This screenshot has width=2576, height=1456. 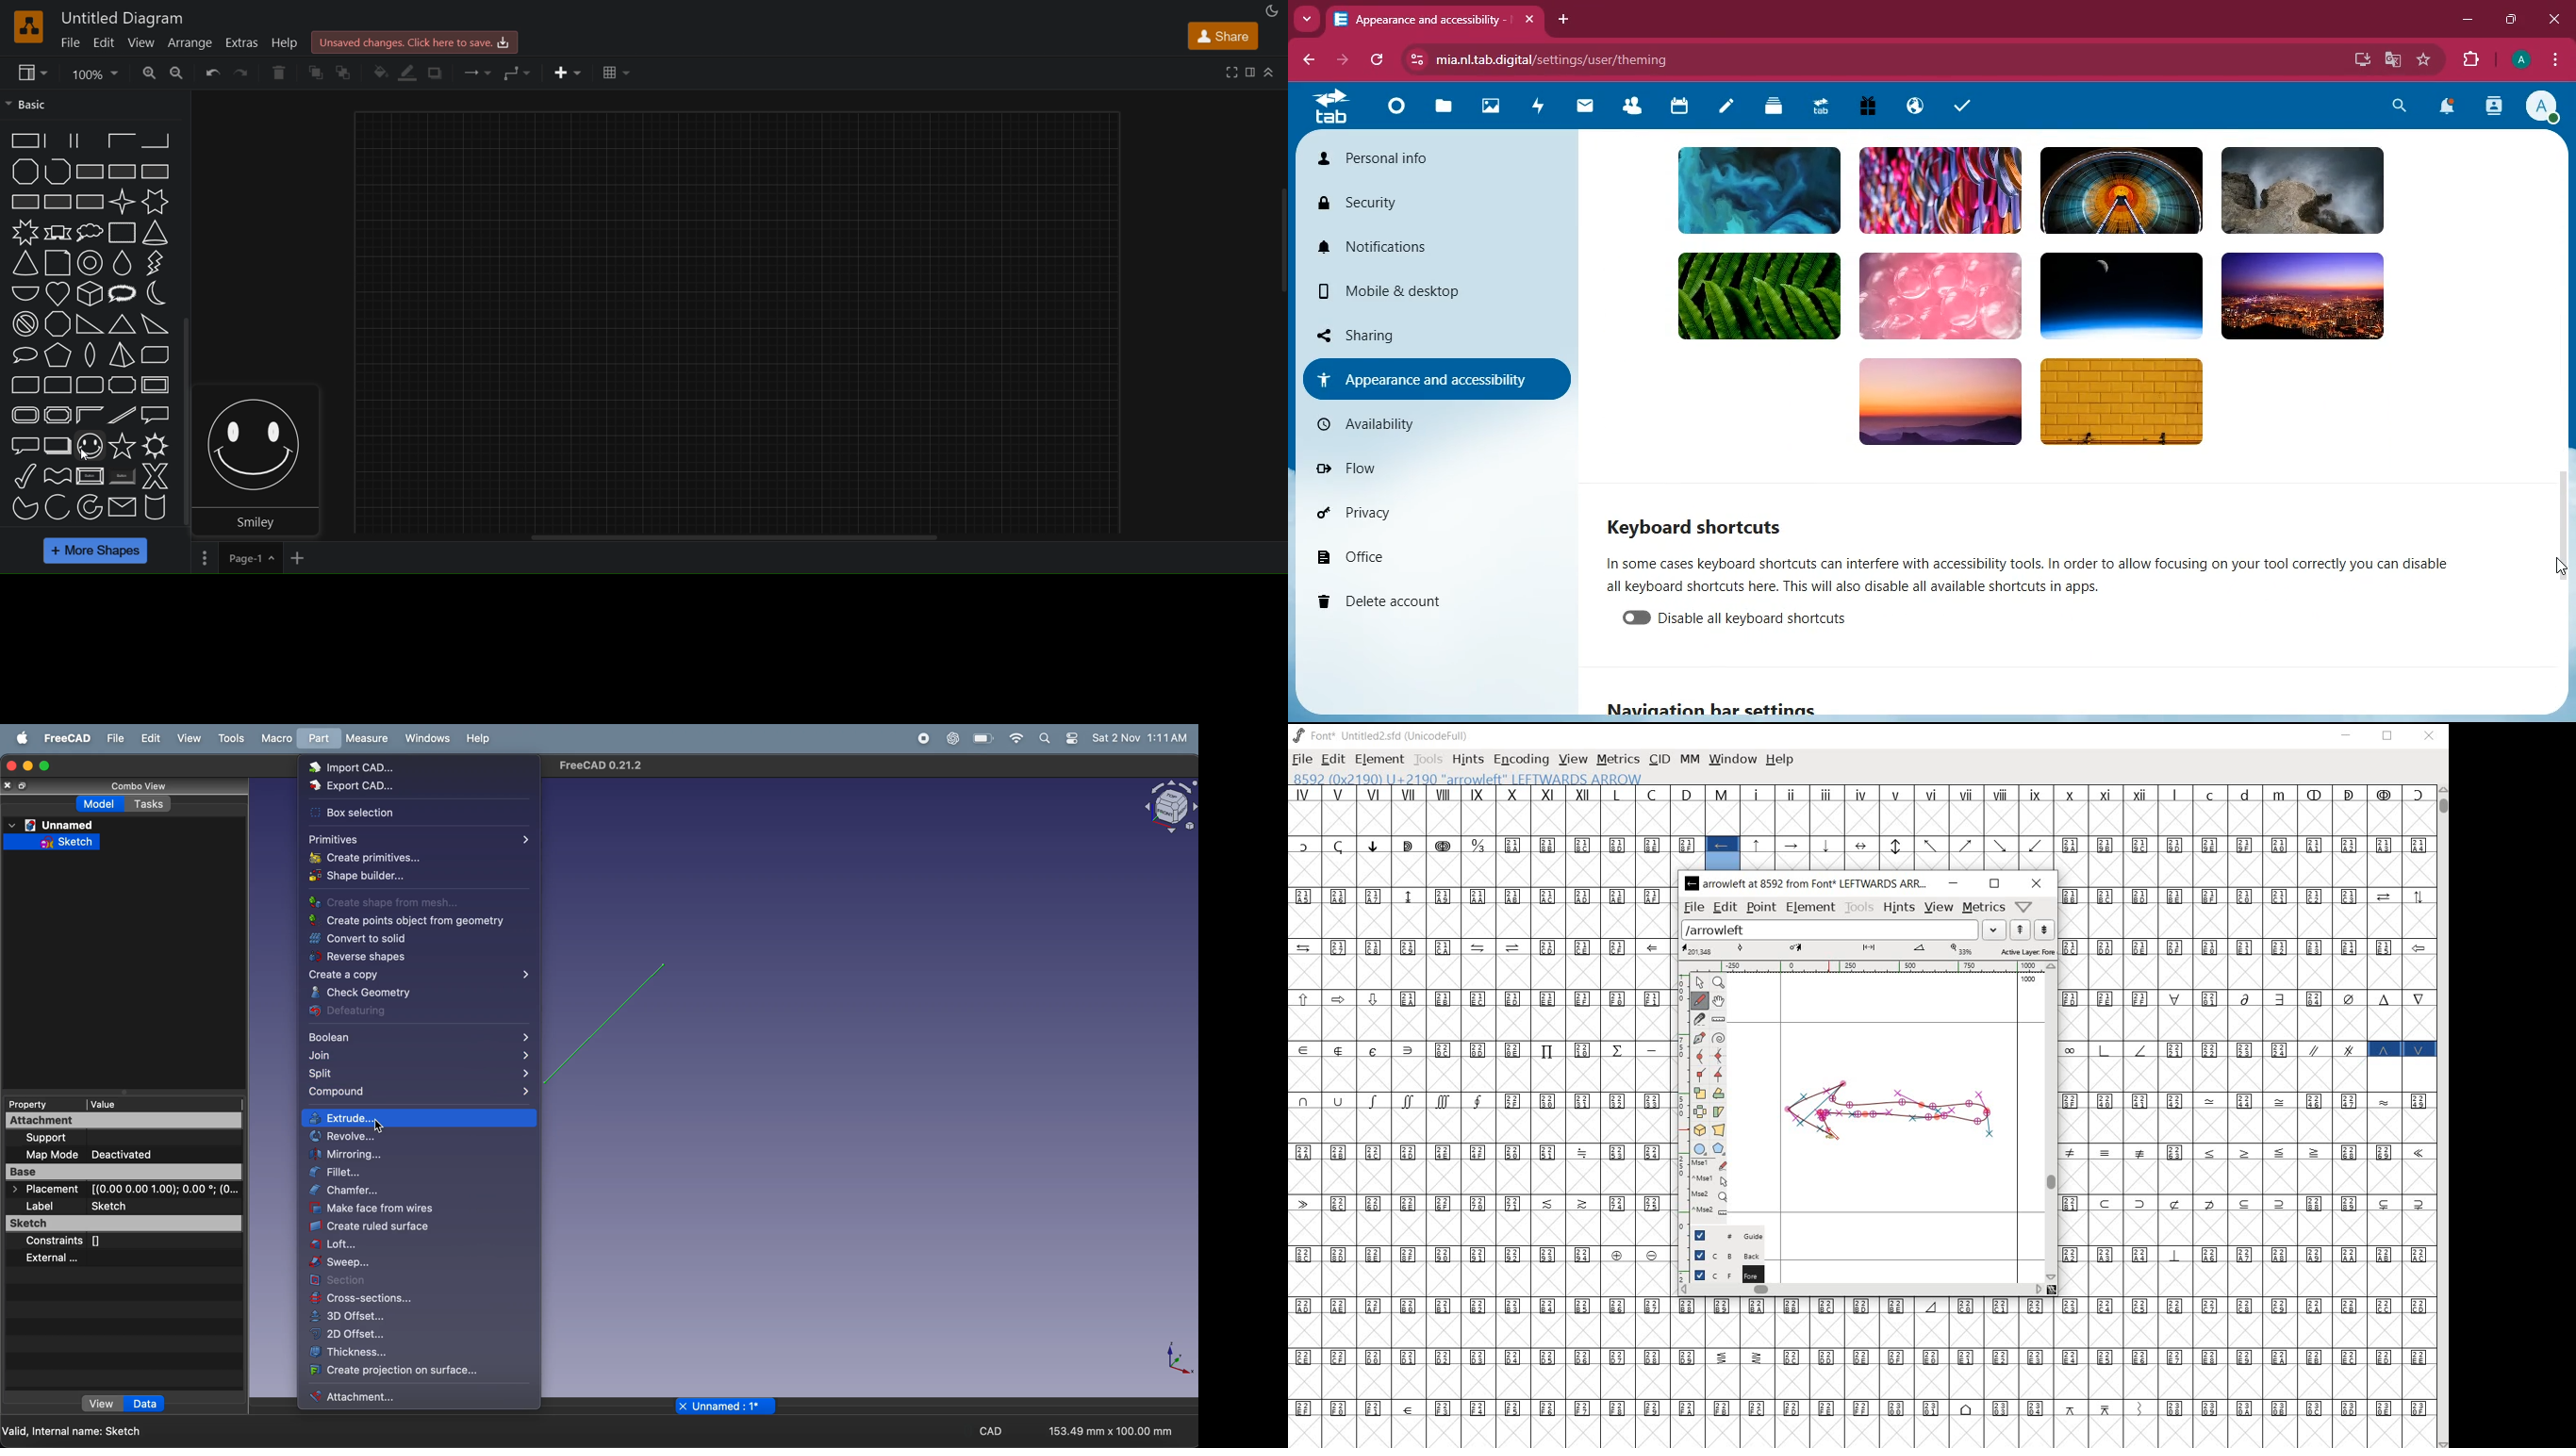 What do you see at coordinates (416, 1011) in the screenshot?
I see `defeaturing` at bounding box center [416, 1011].